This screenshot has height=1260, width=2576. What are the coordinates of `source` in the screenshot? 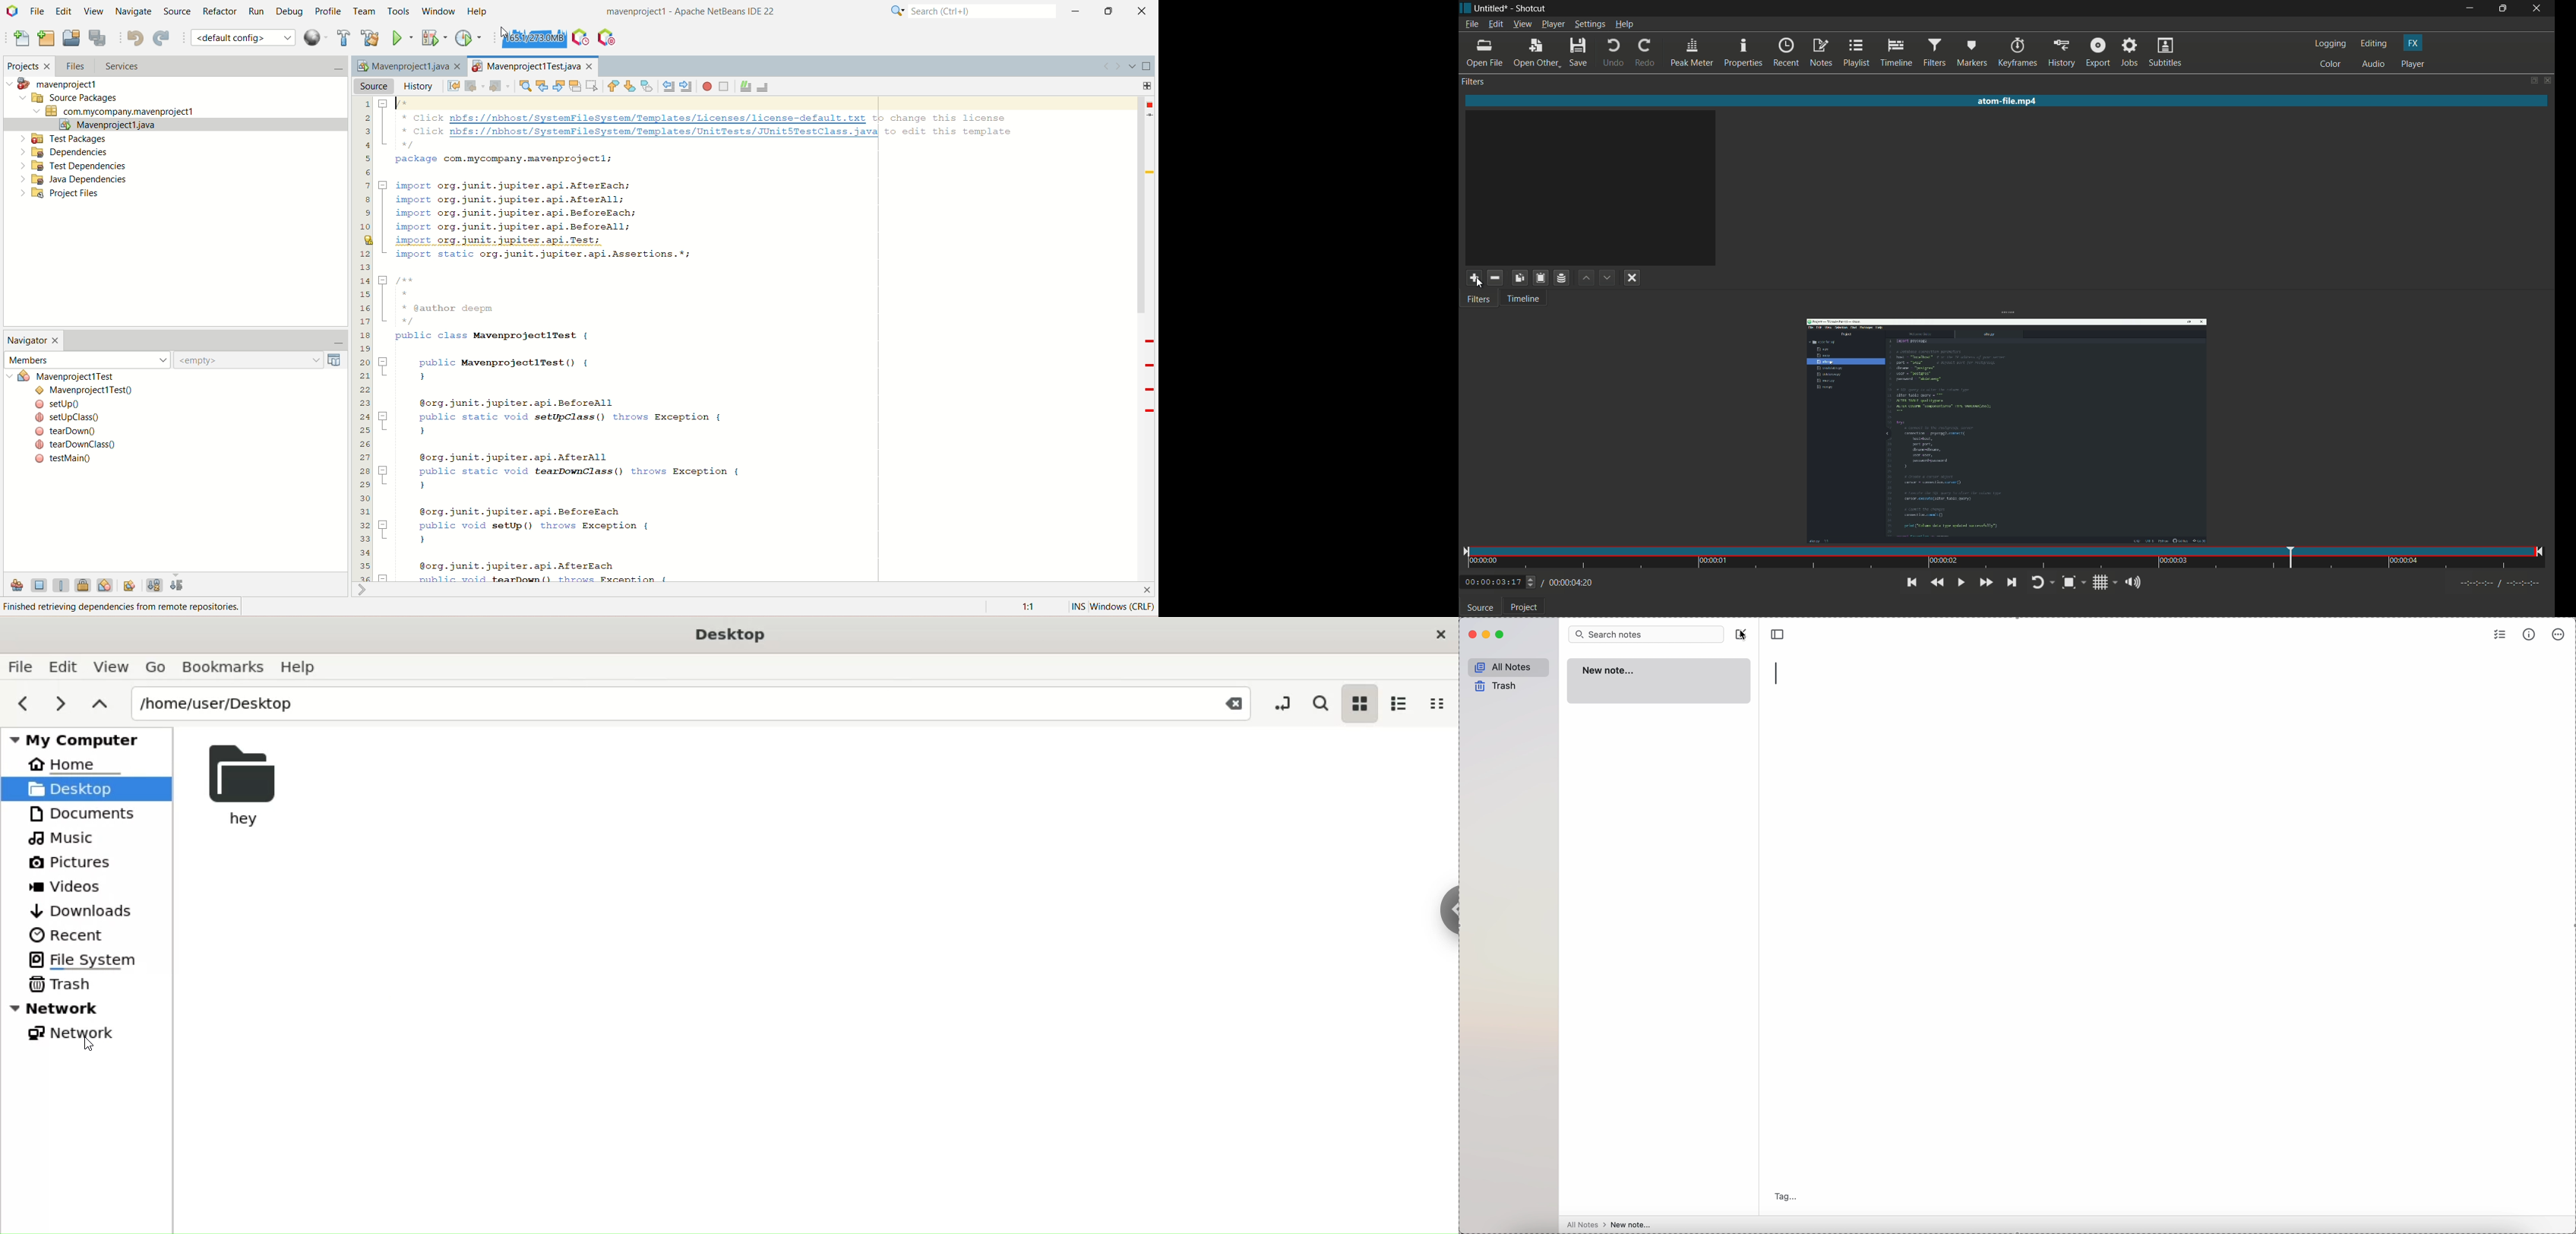 It's located at (1480, 607).